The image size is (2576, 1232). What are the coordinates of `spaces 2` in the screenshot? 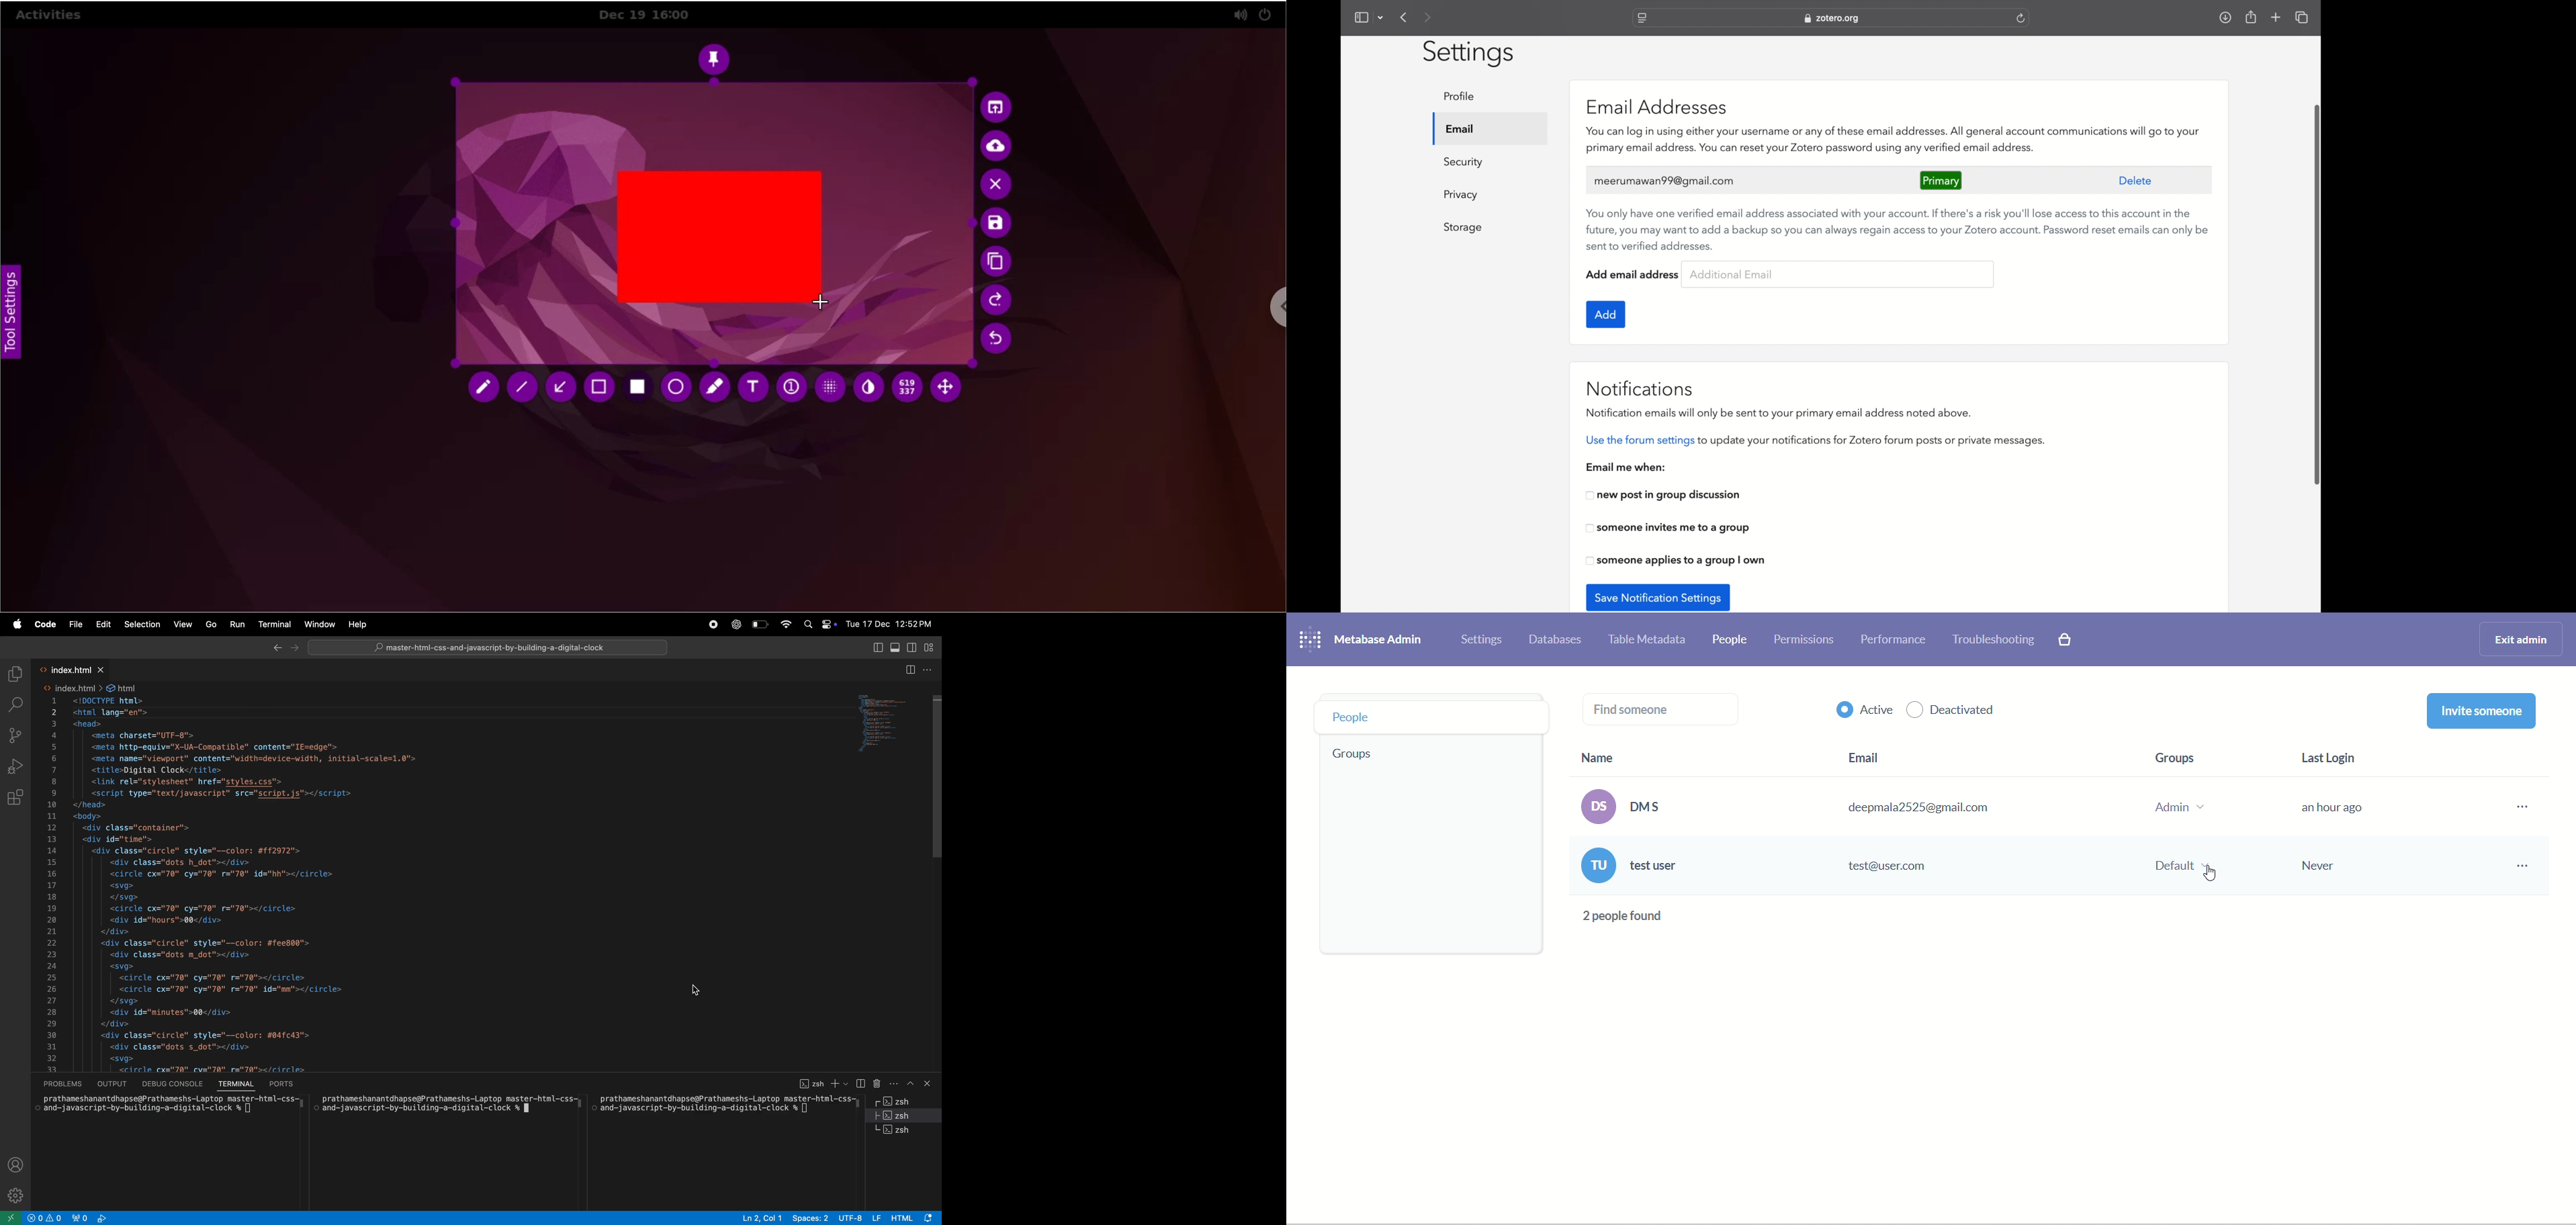 It's located at (810, 1218).